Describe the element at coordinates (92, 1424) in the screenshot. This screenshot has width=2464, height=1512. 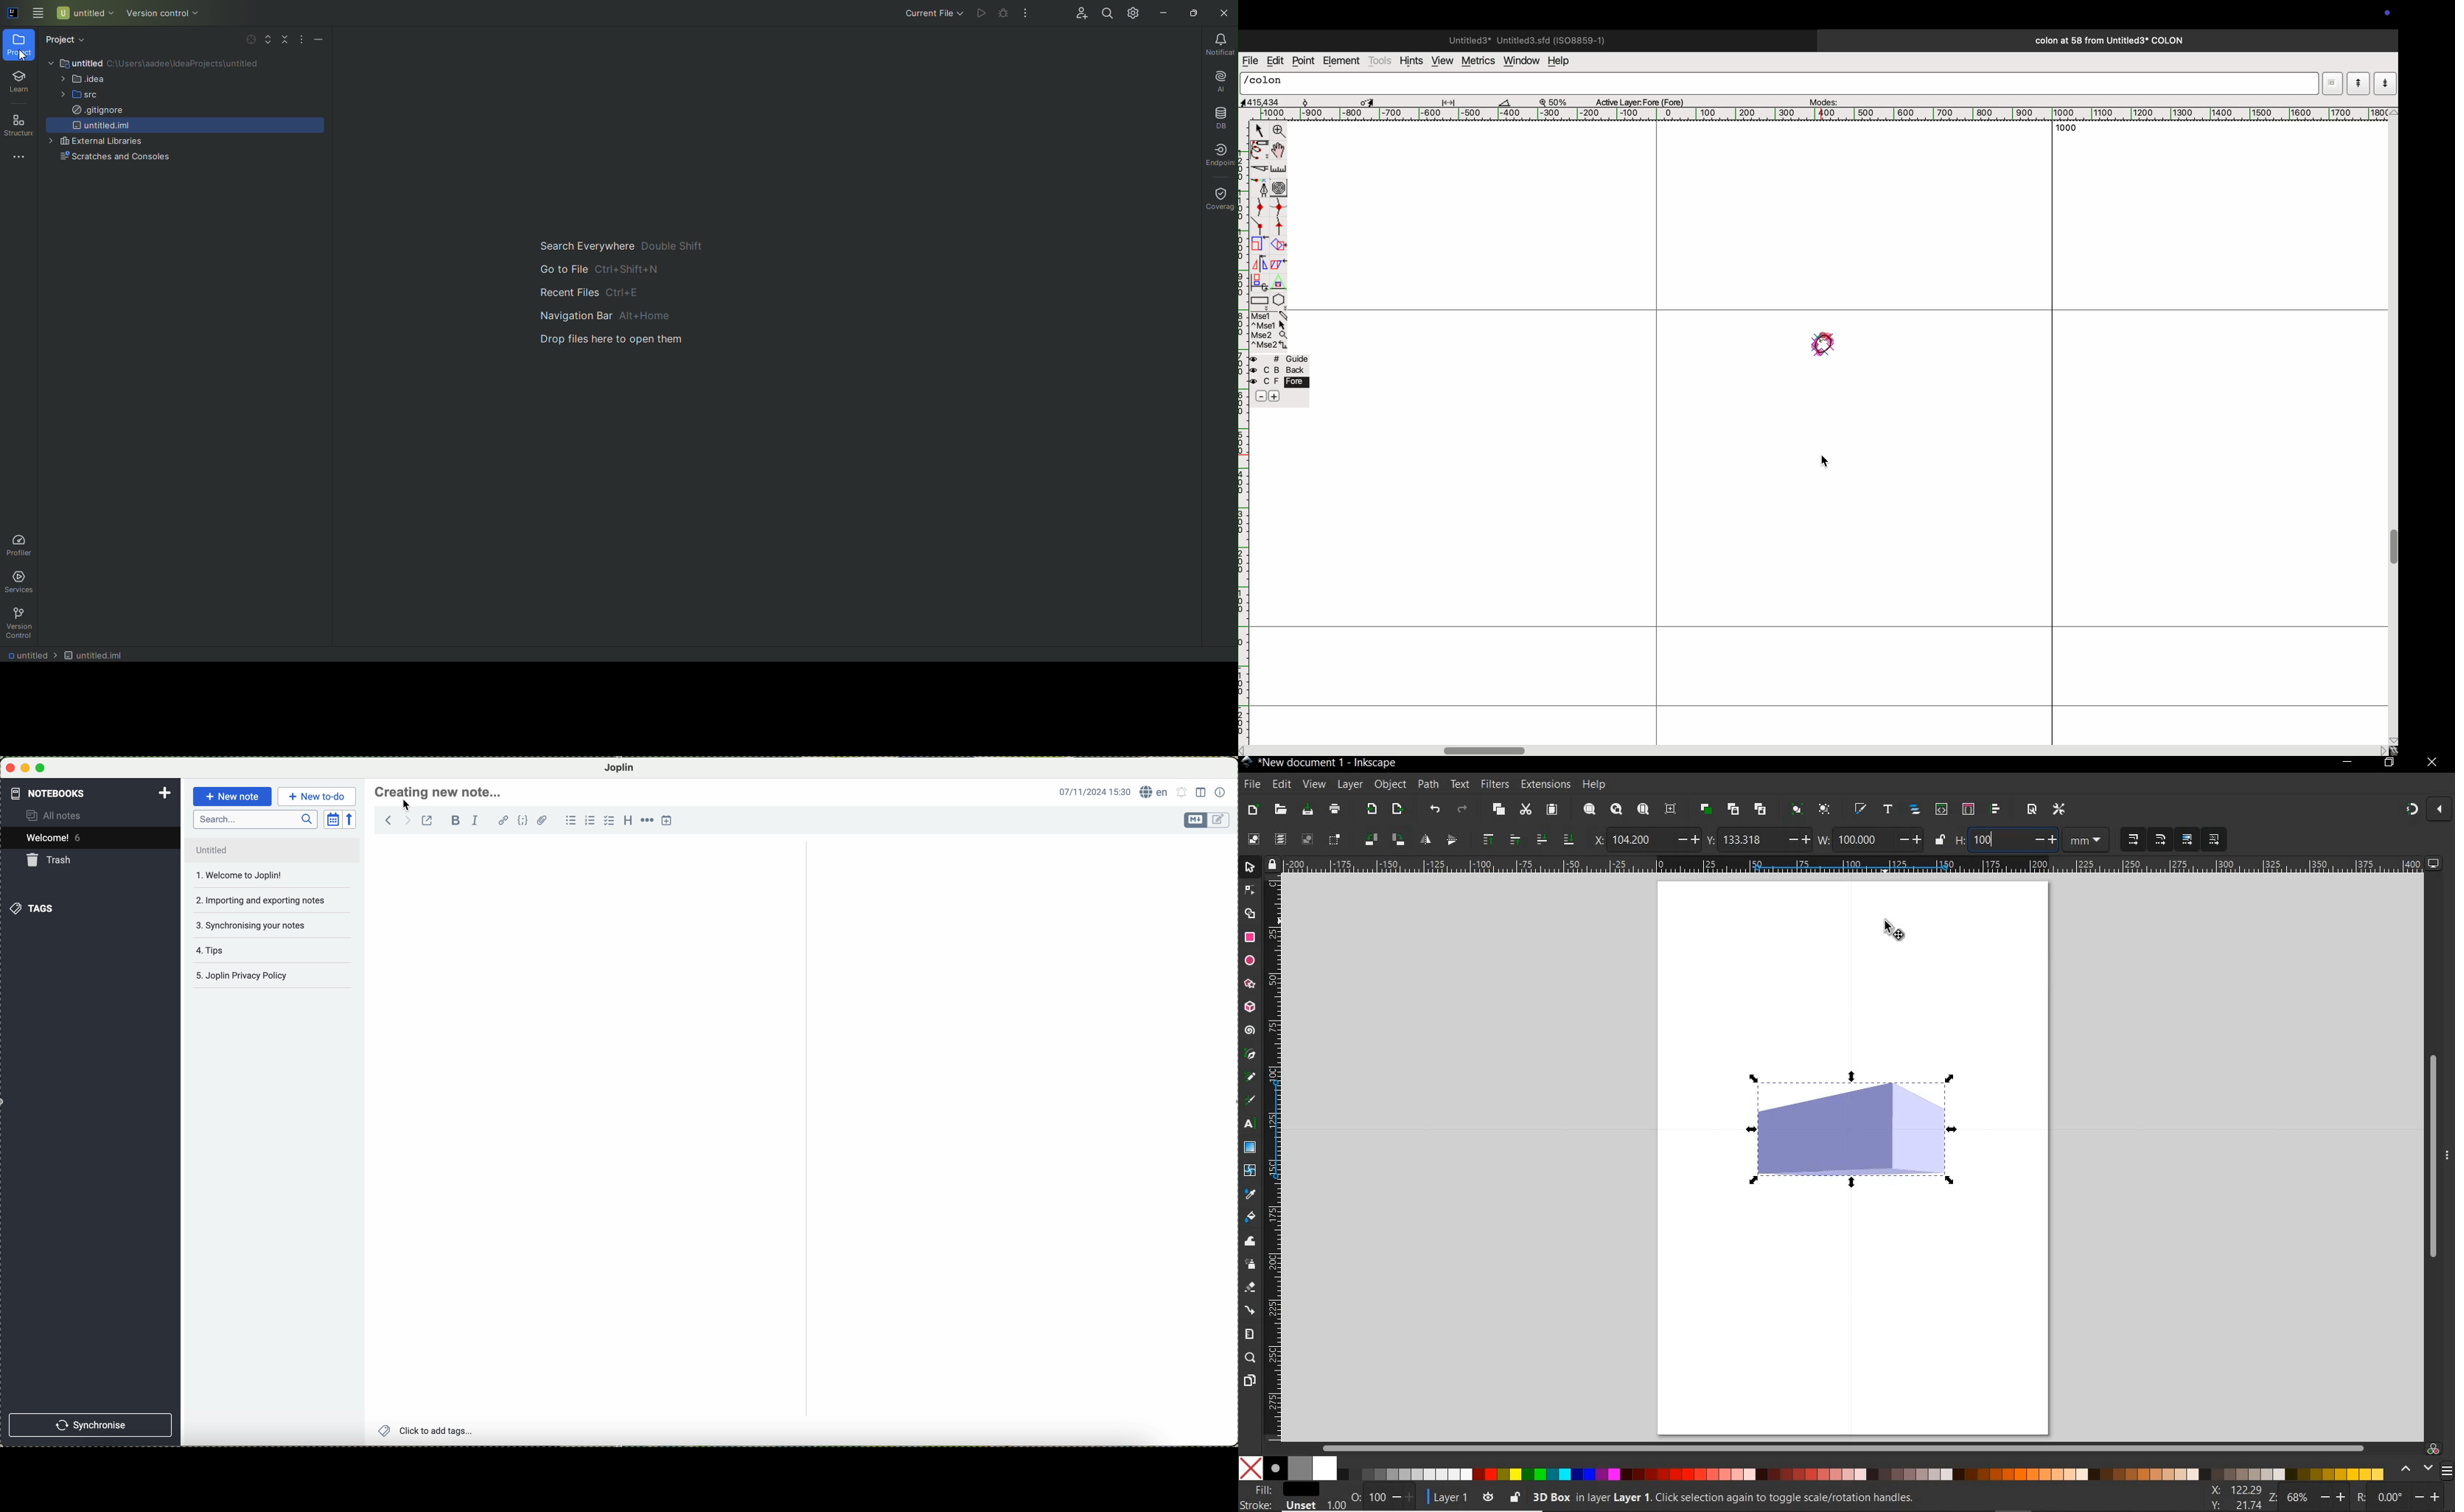
I see `synchronise button` at that location.